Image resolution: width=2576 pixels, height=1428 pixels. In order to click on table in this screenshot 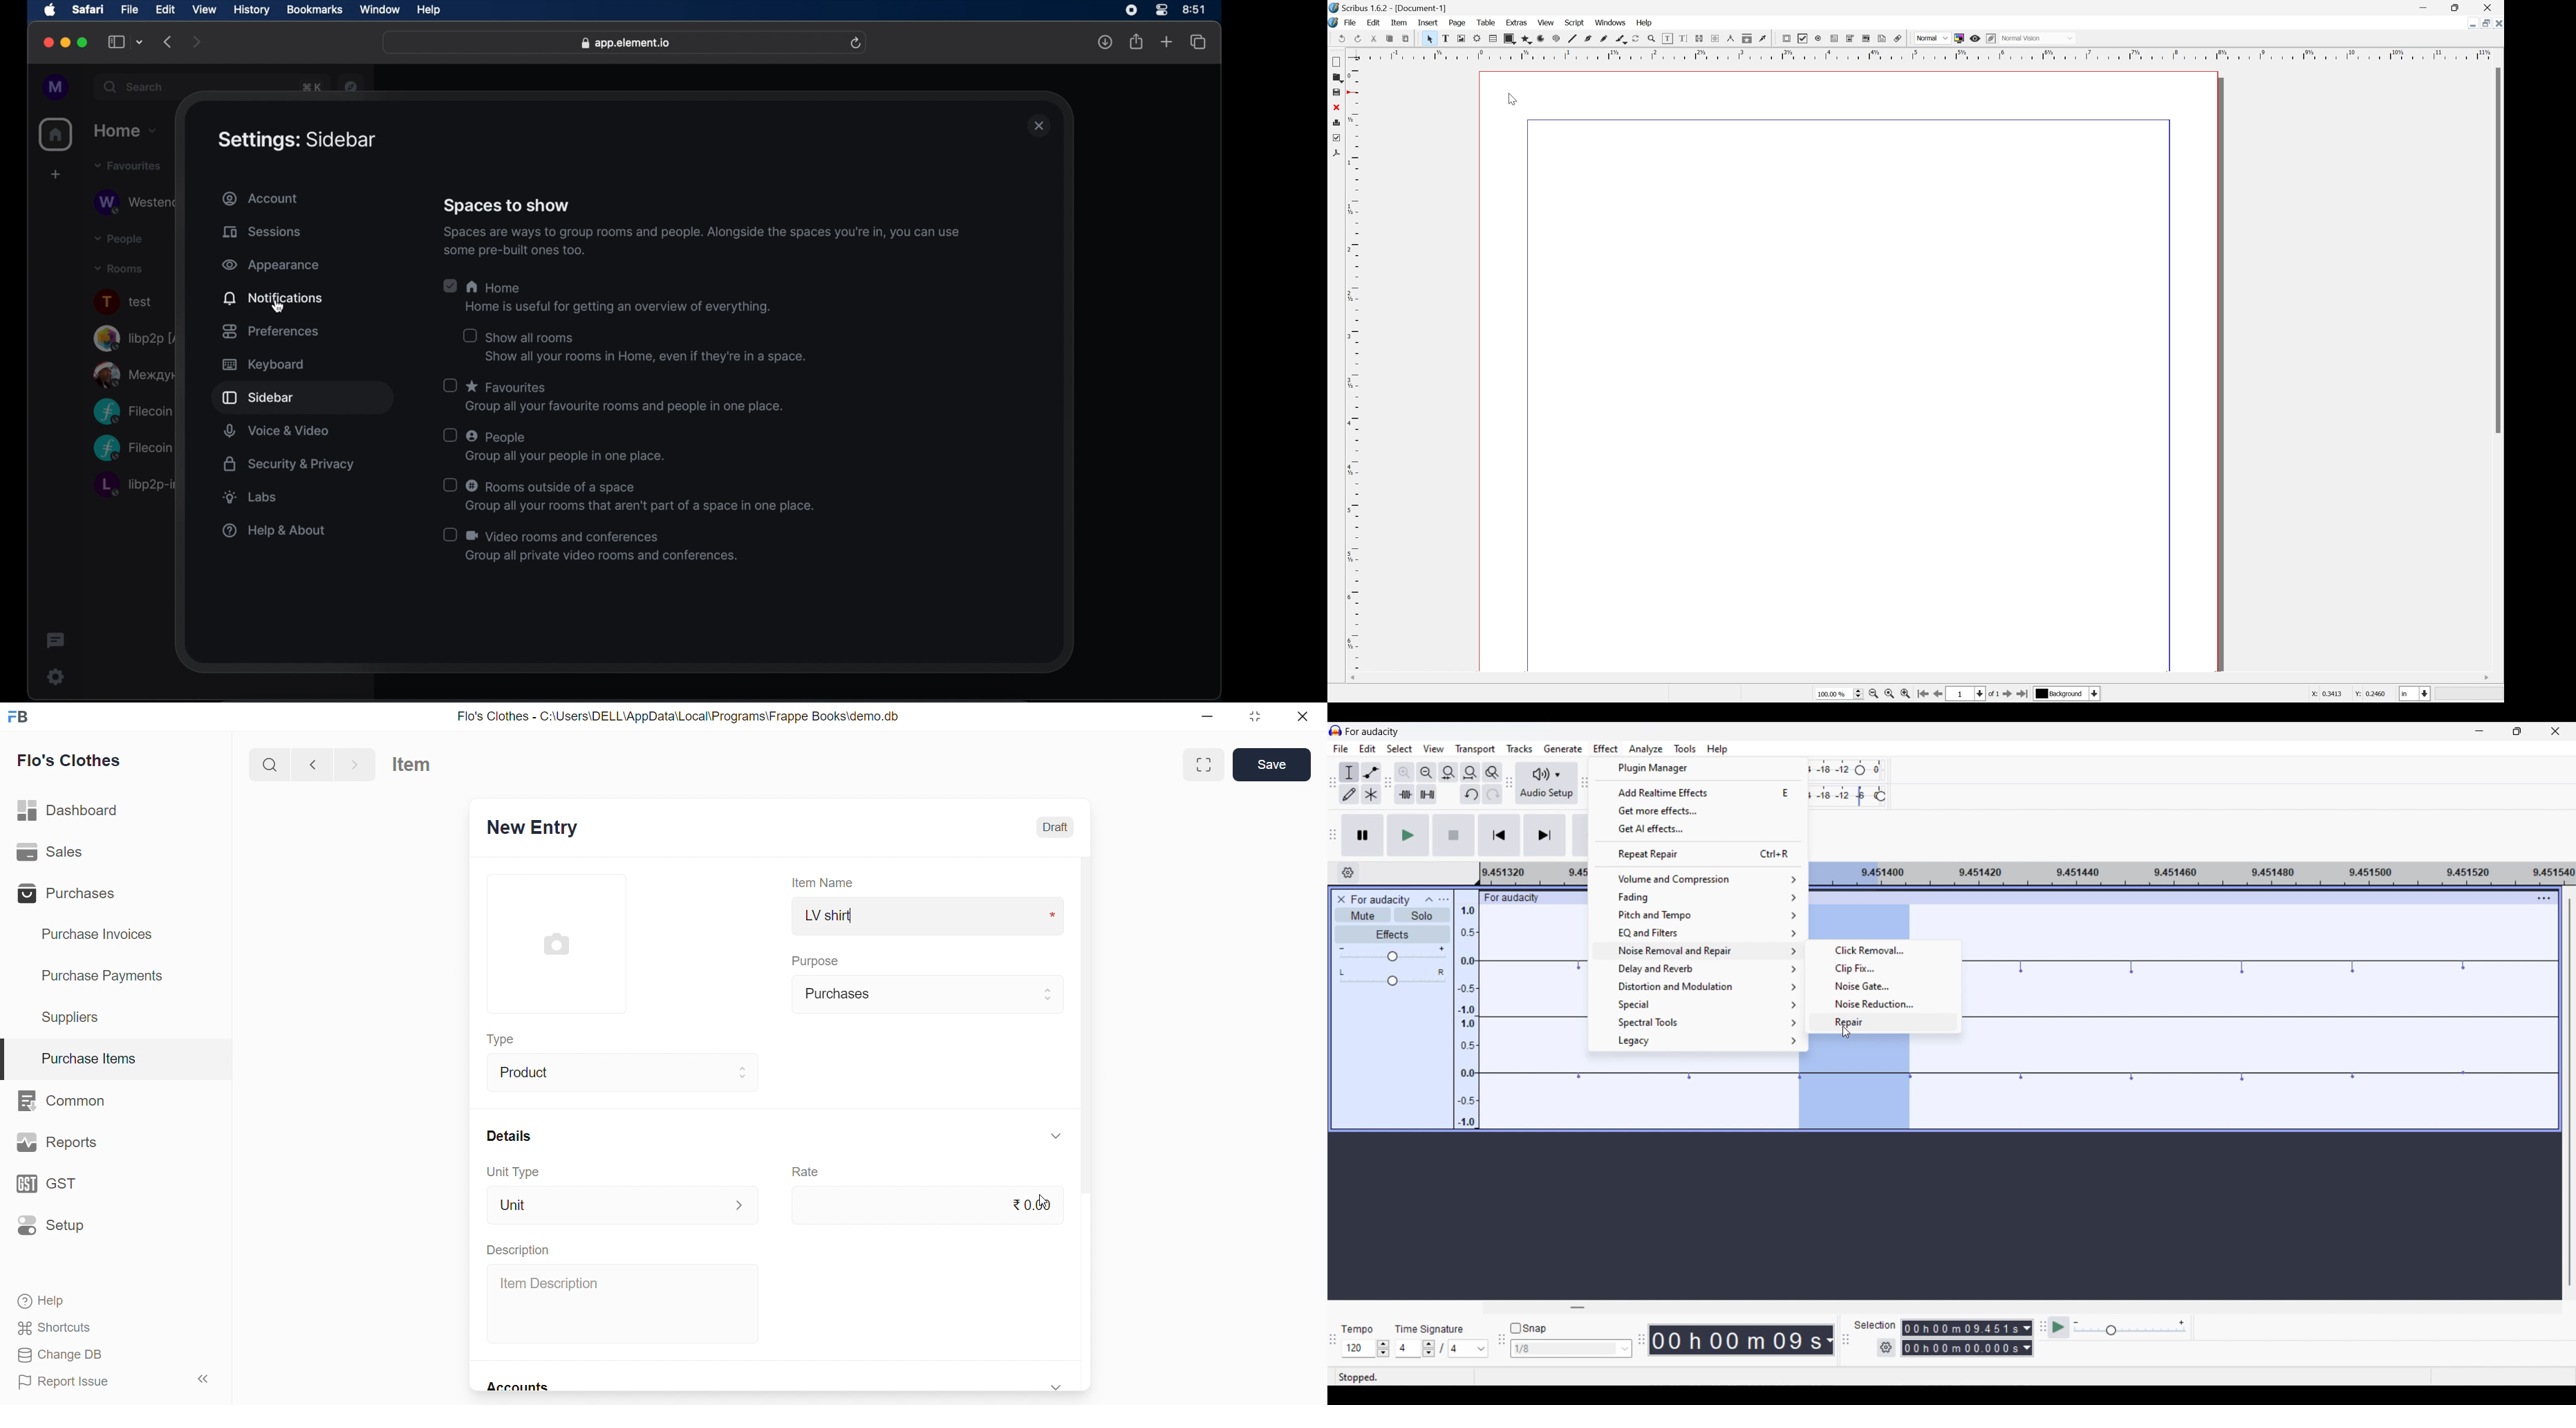, I will do `click(1486, 22)`.